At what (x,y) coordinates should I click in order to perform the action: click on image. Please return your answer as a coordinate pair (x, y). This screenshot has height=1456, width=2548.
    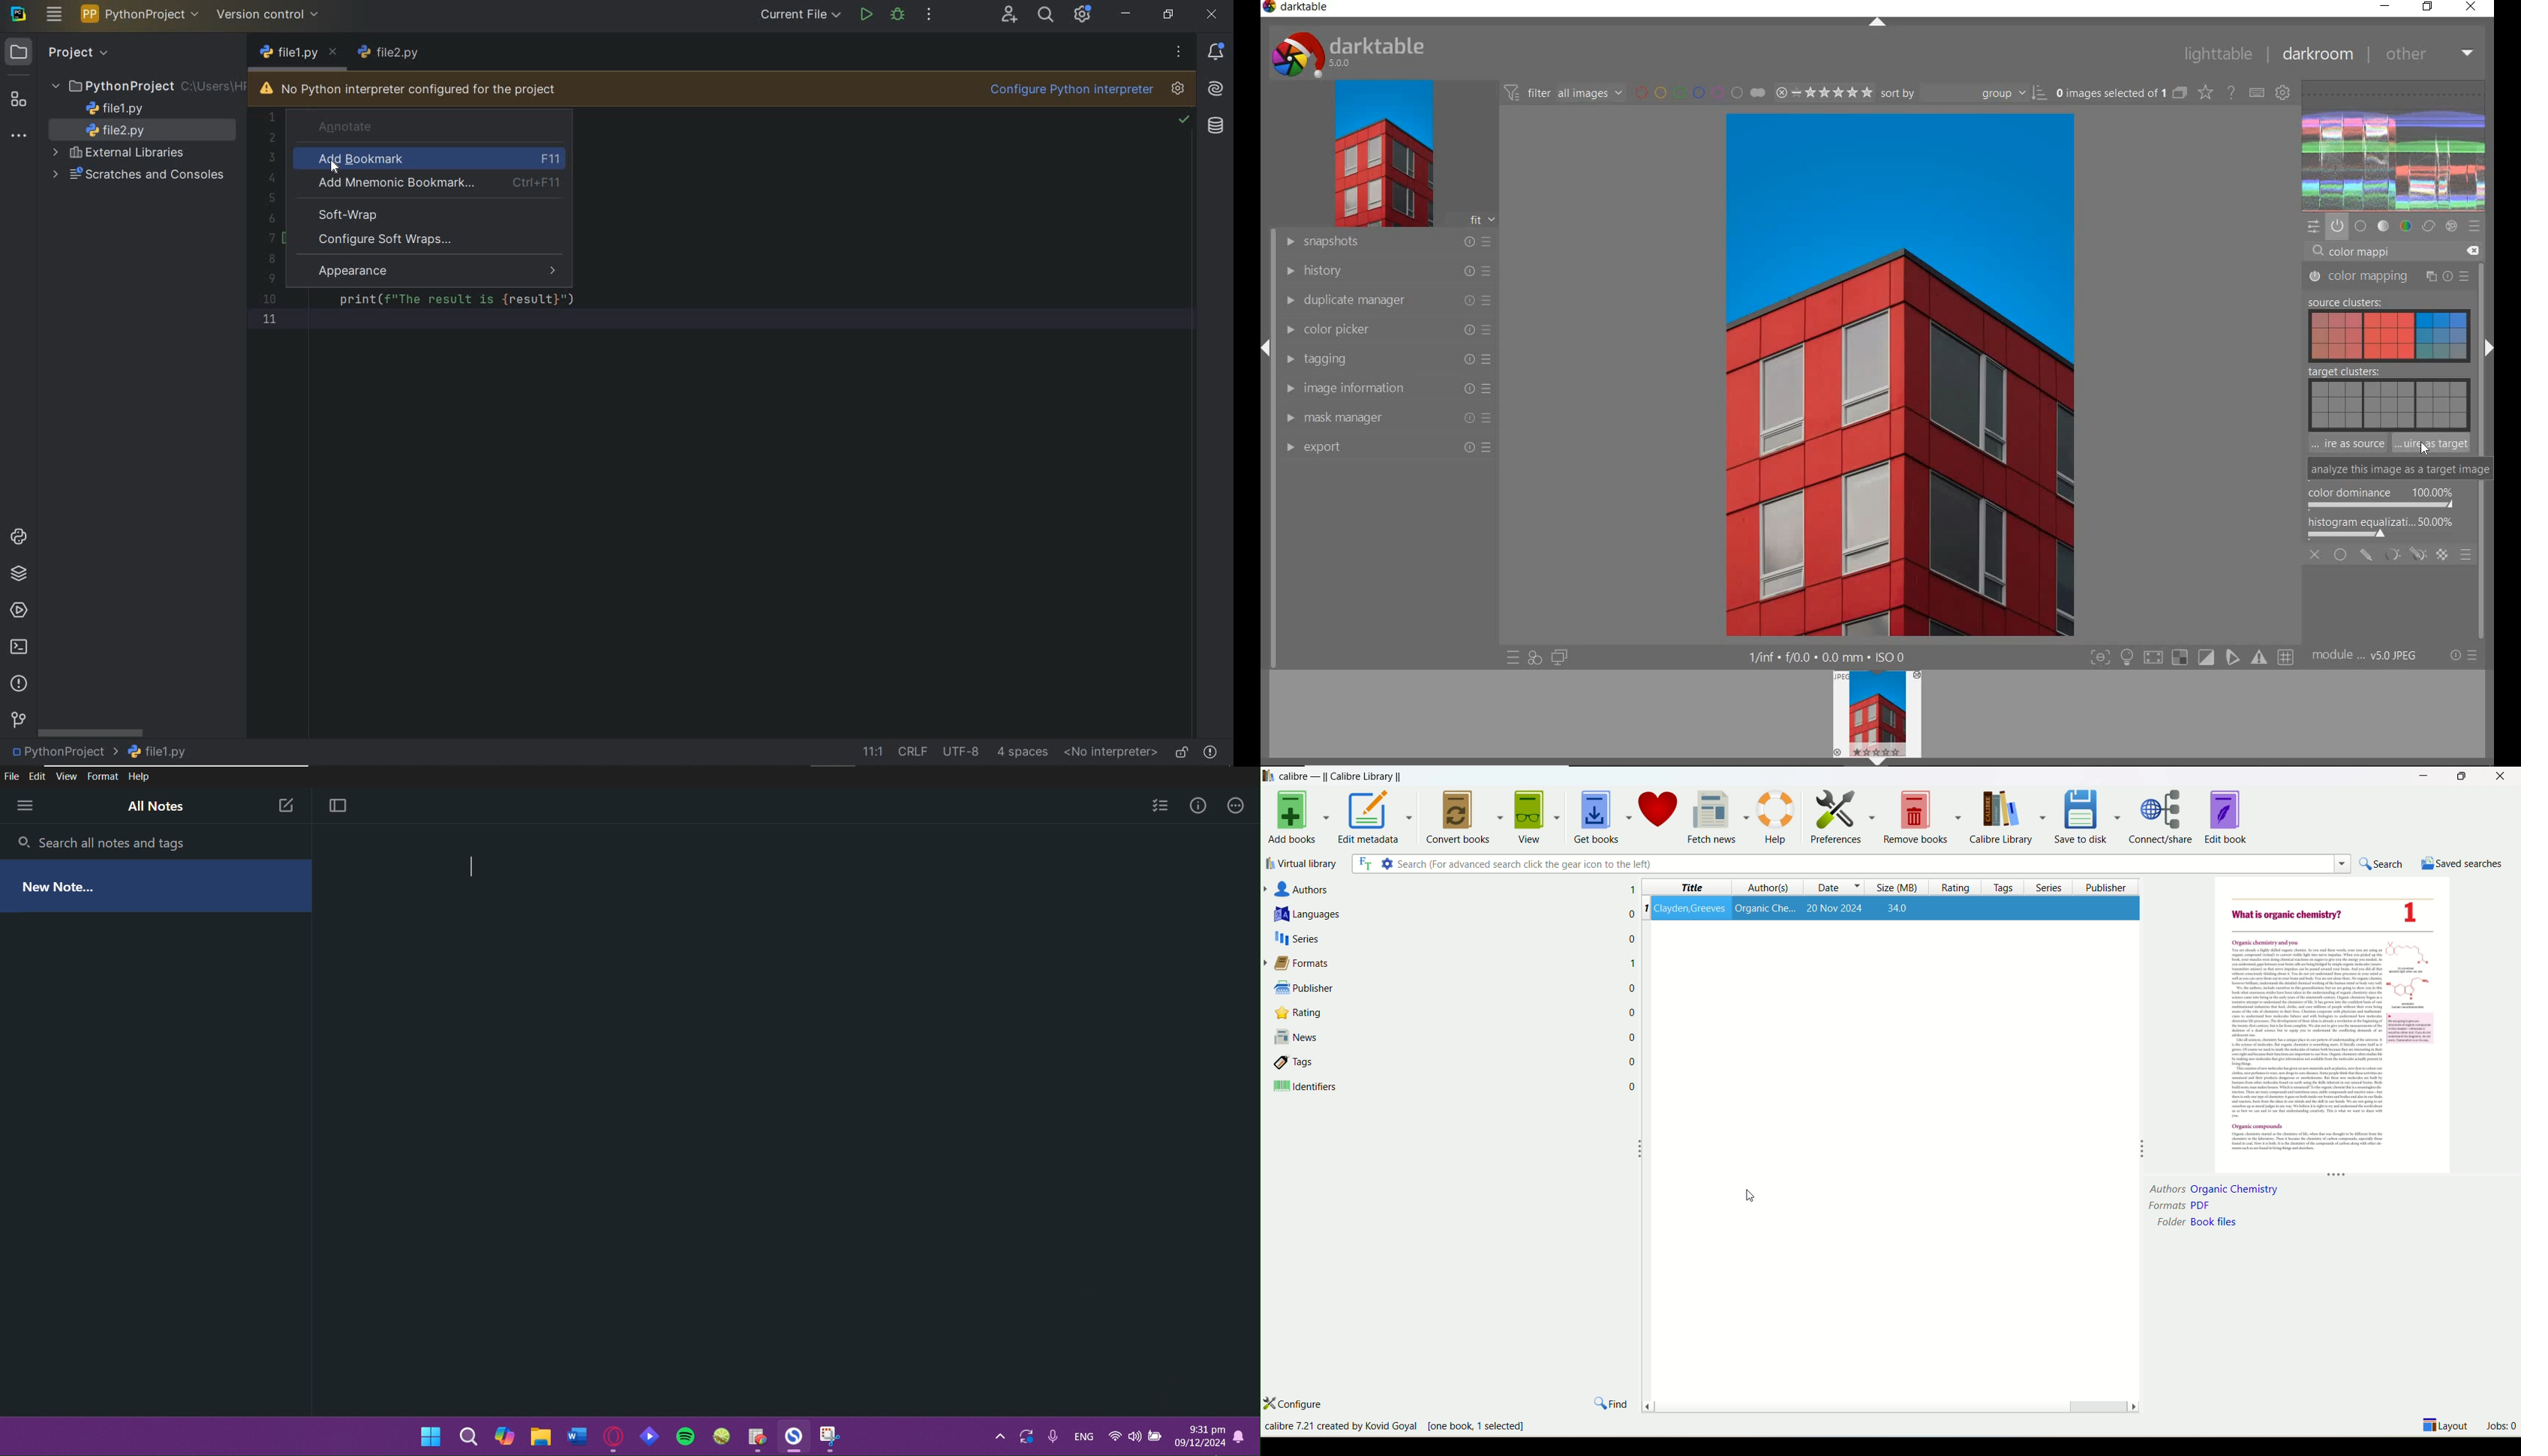
    Looking at the image, I should click on (1380, 153).